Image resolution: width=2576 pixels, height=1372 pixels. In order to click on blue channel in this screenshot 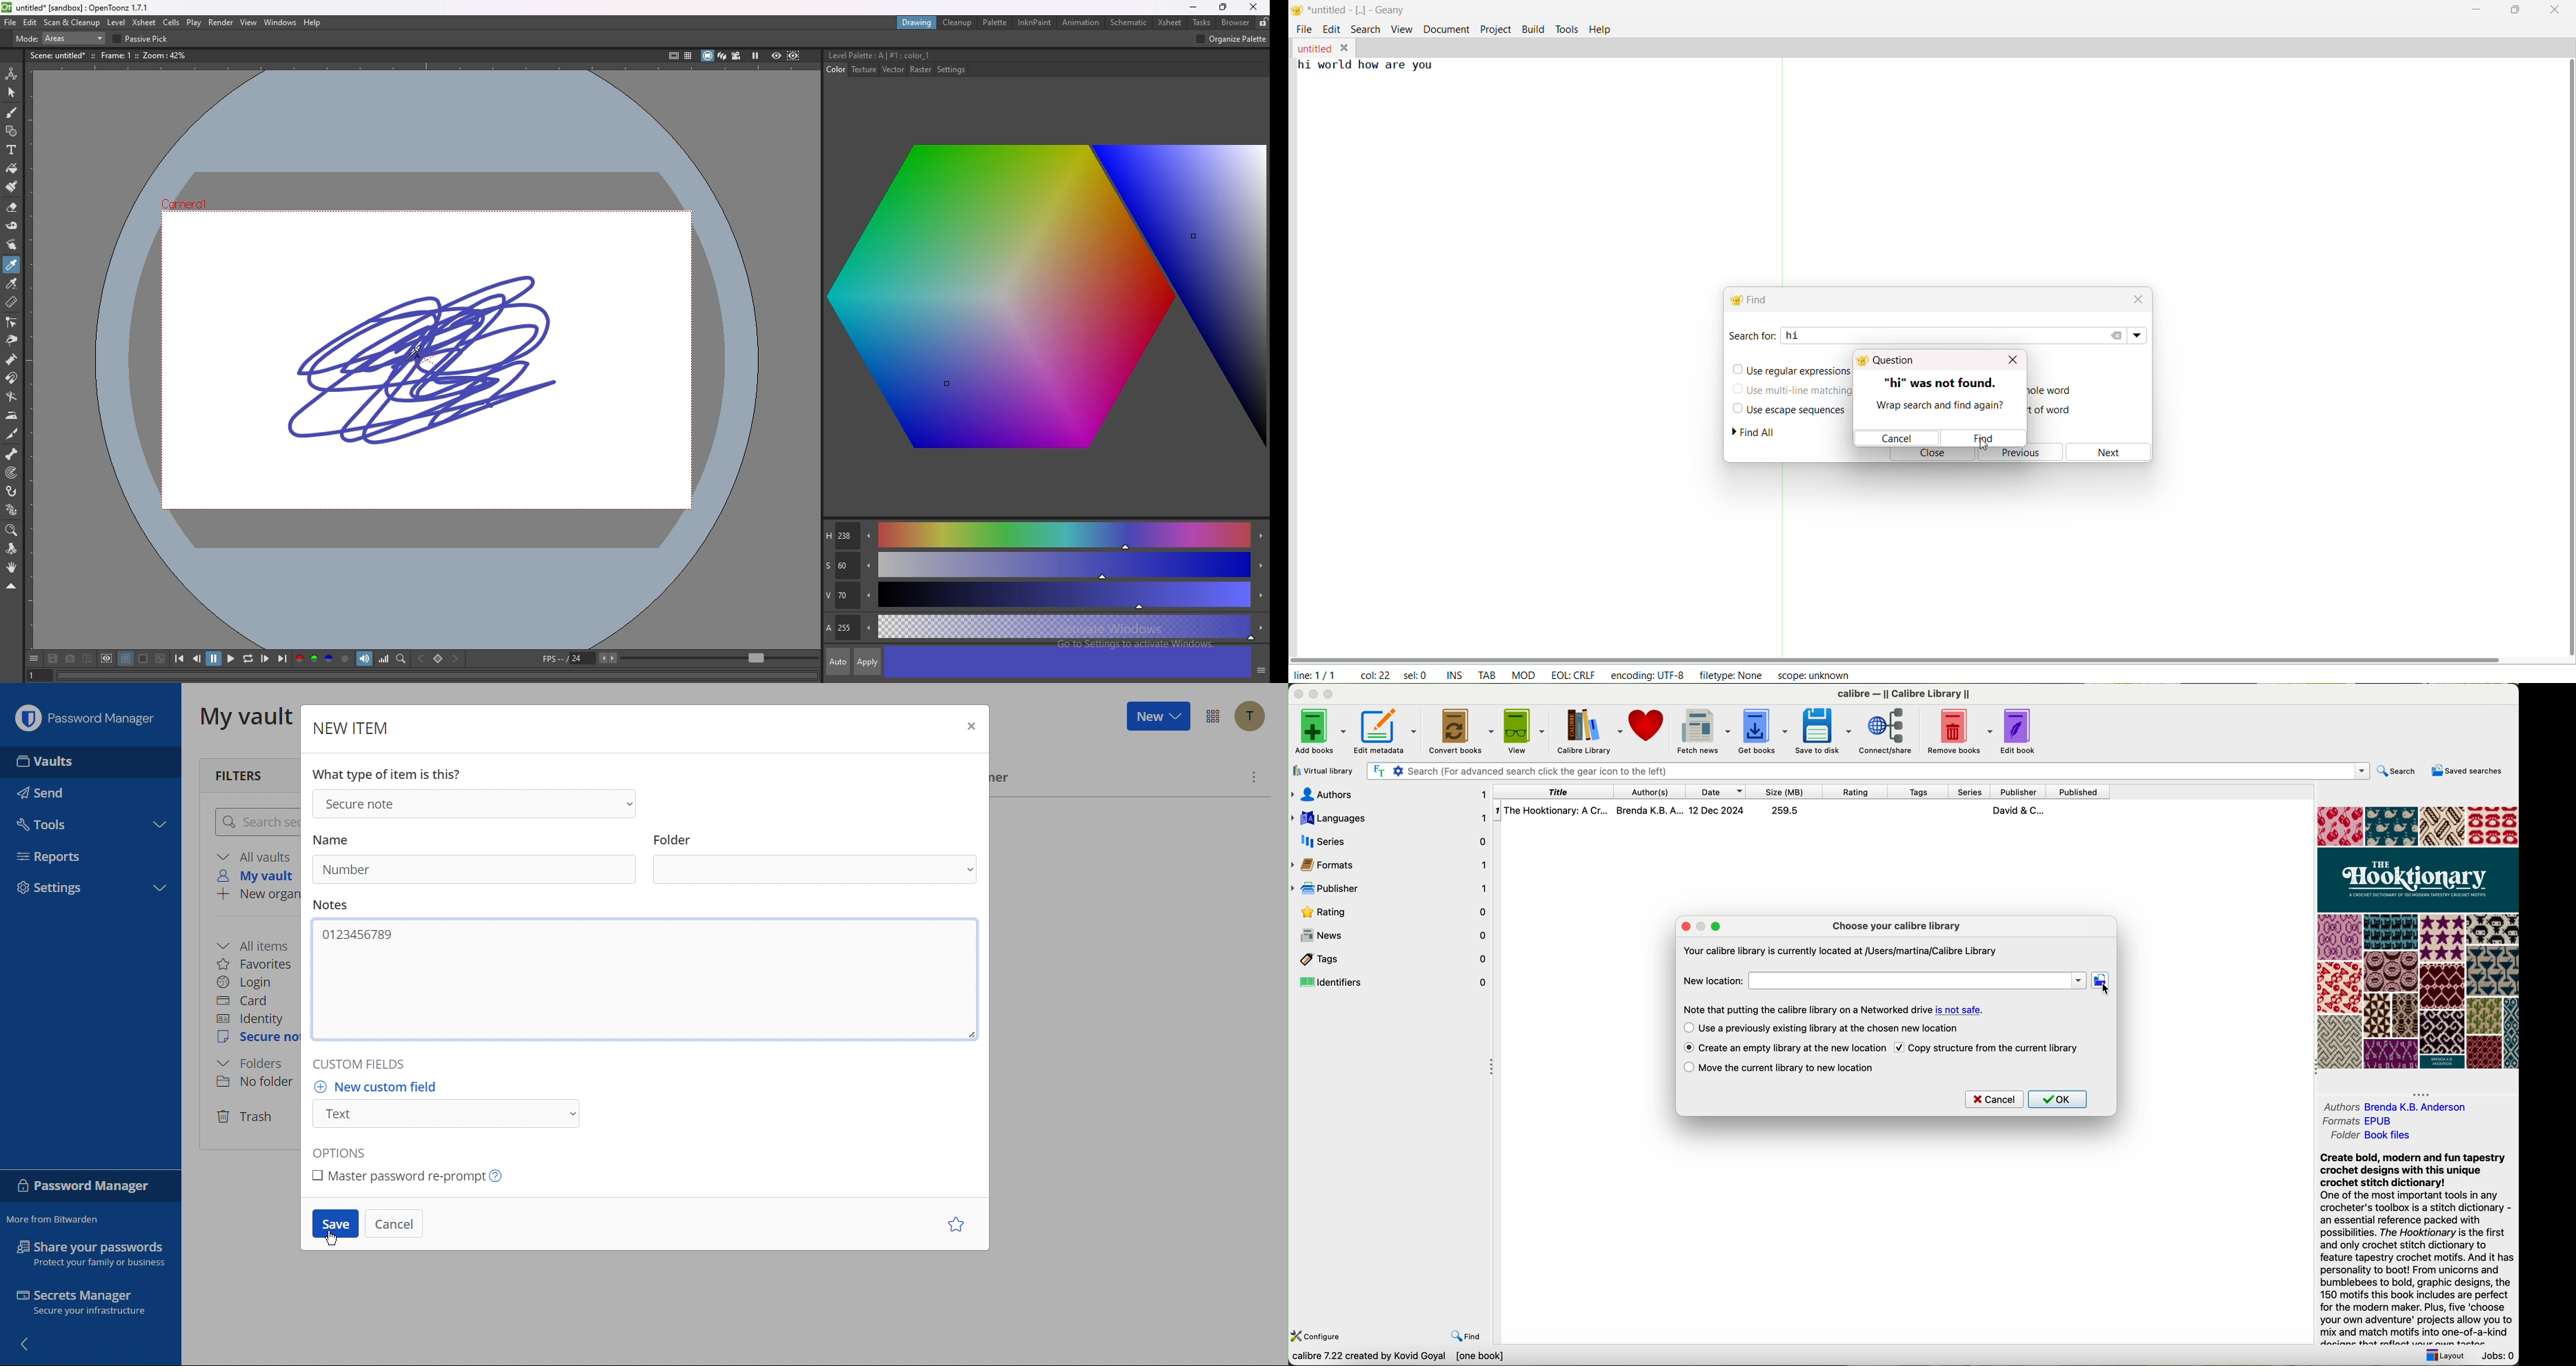, I will do `click(329, 658)`.